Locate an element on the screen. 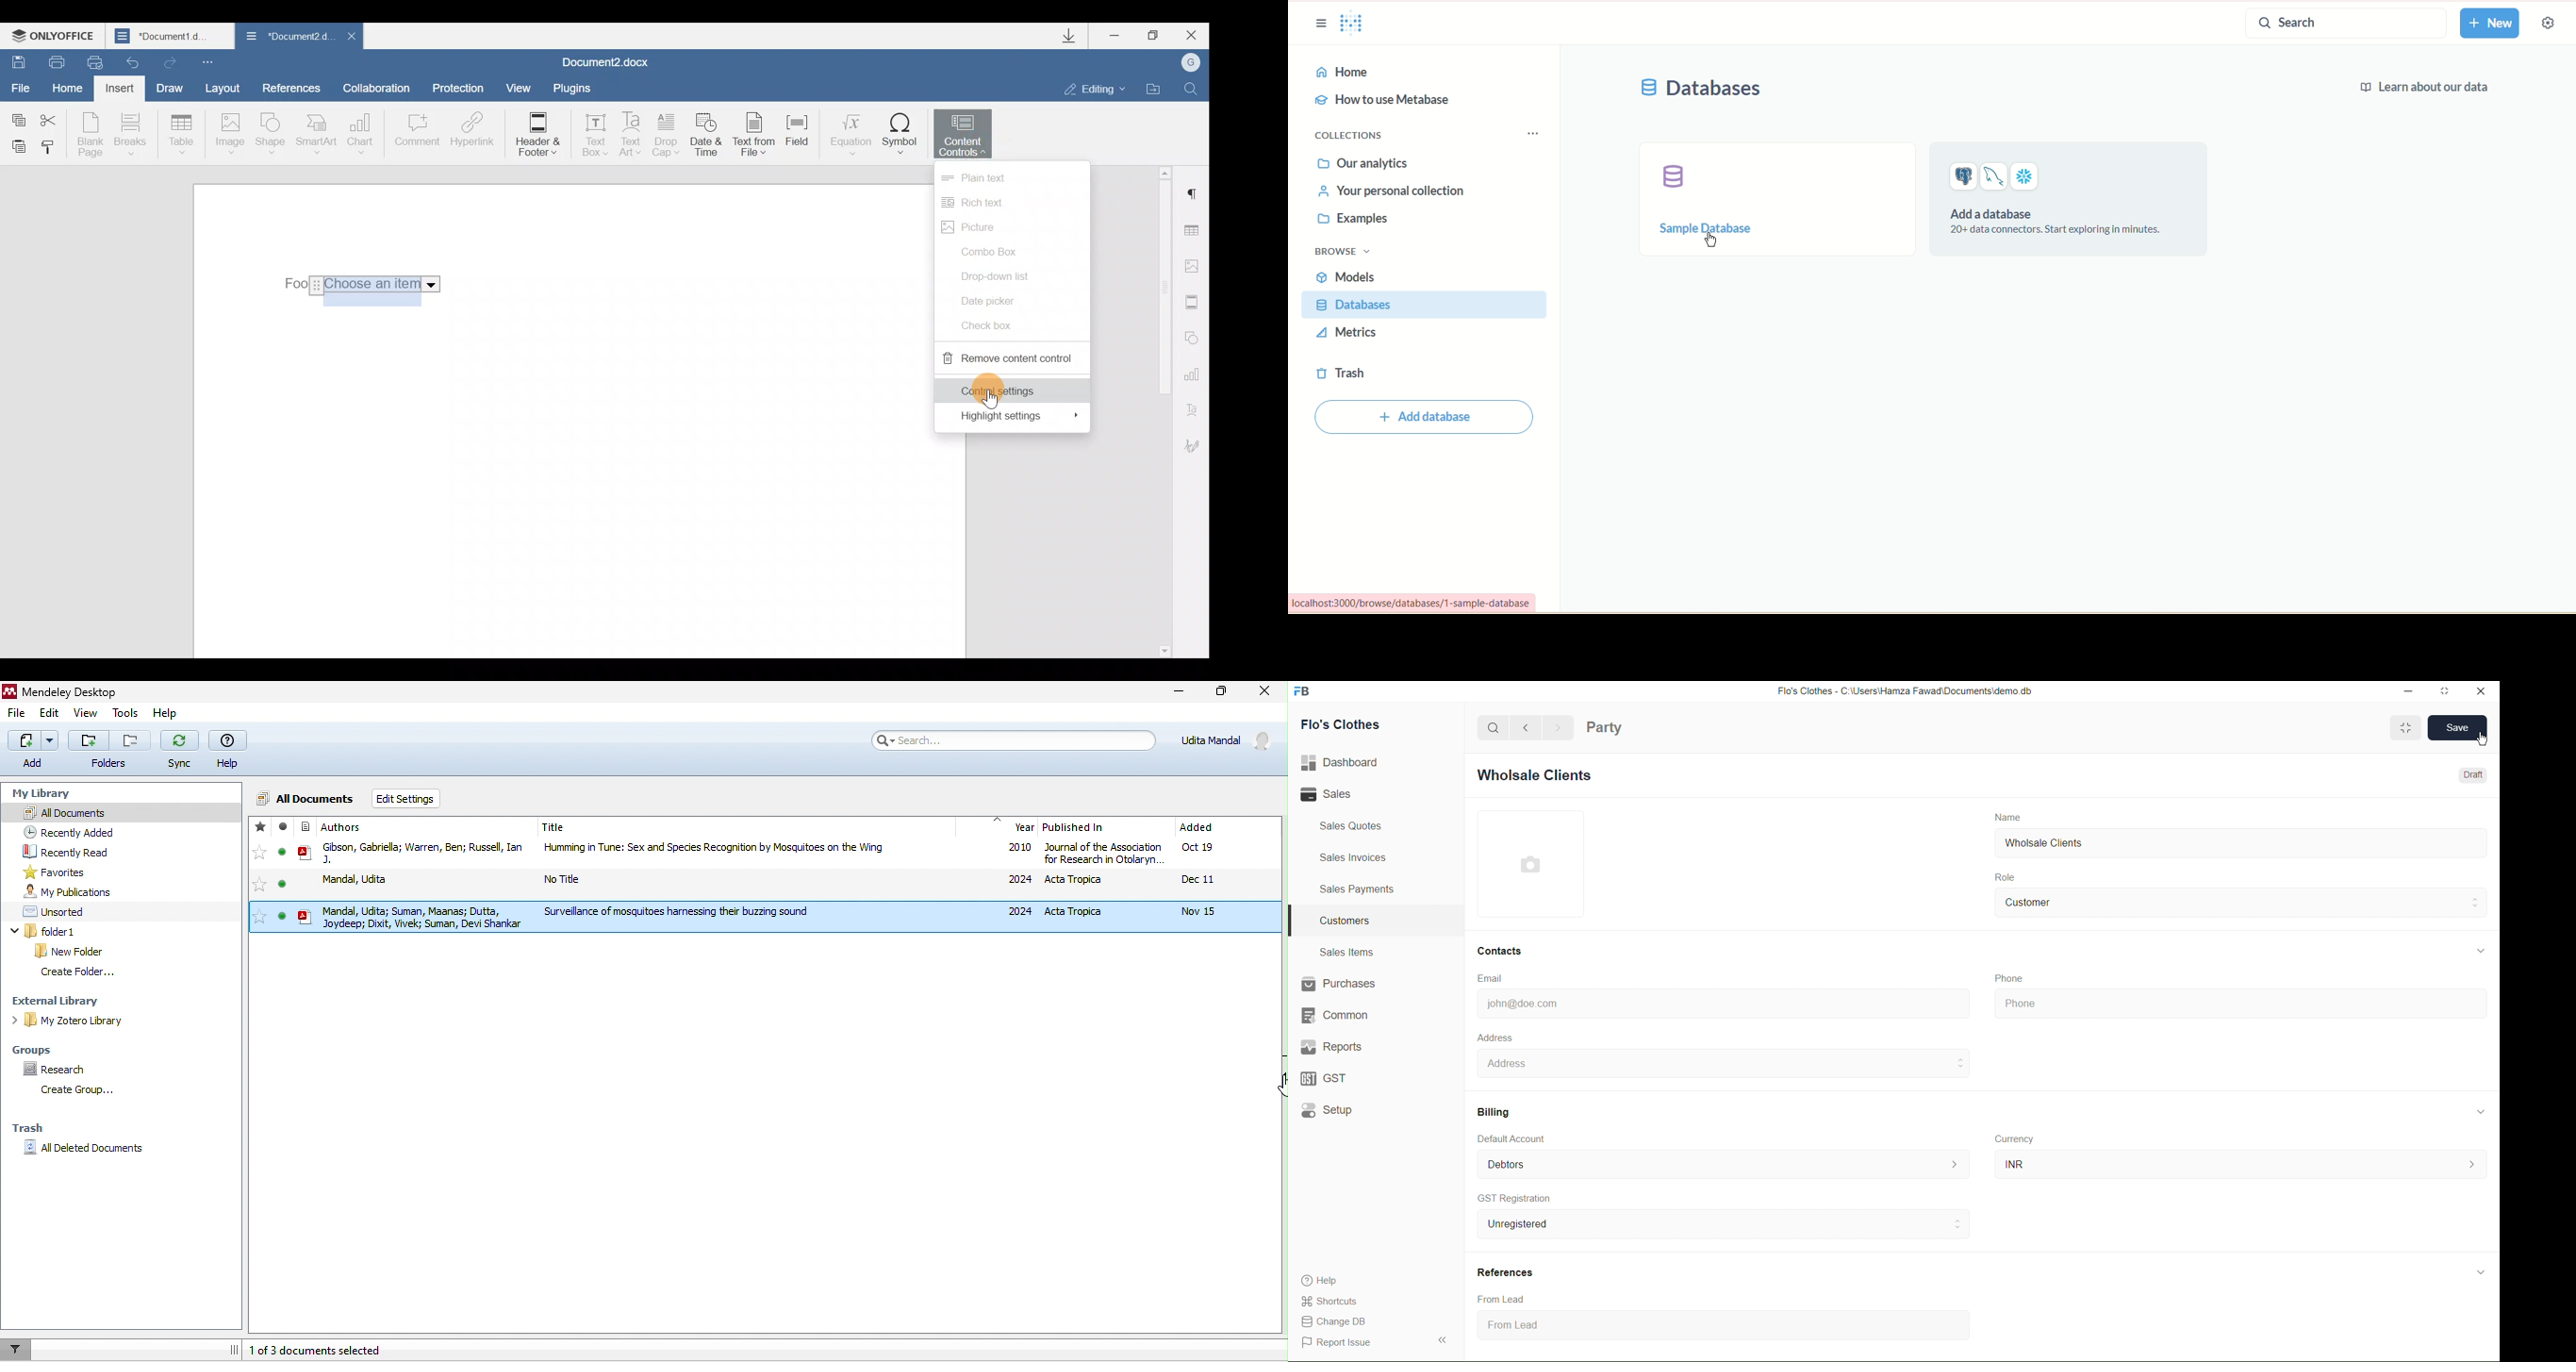 This screenshot has height=1372, width=2576. metrics is located at coordinates (1349, 332).